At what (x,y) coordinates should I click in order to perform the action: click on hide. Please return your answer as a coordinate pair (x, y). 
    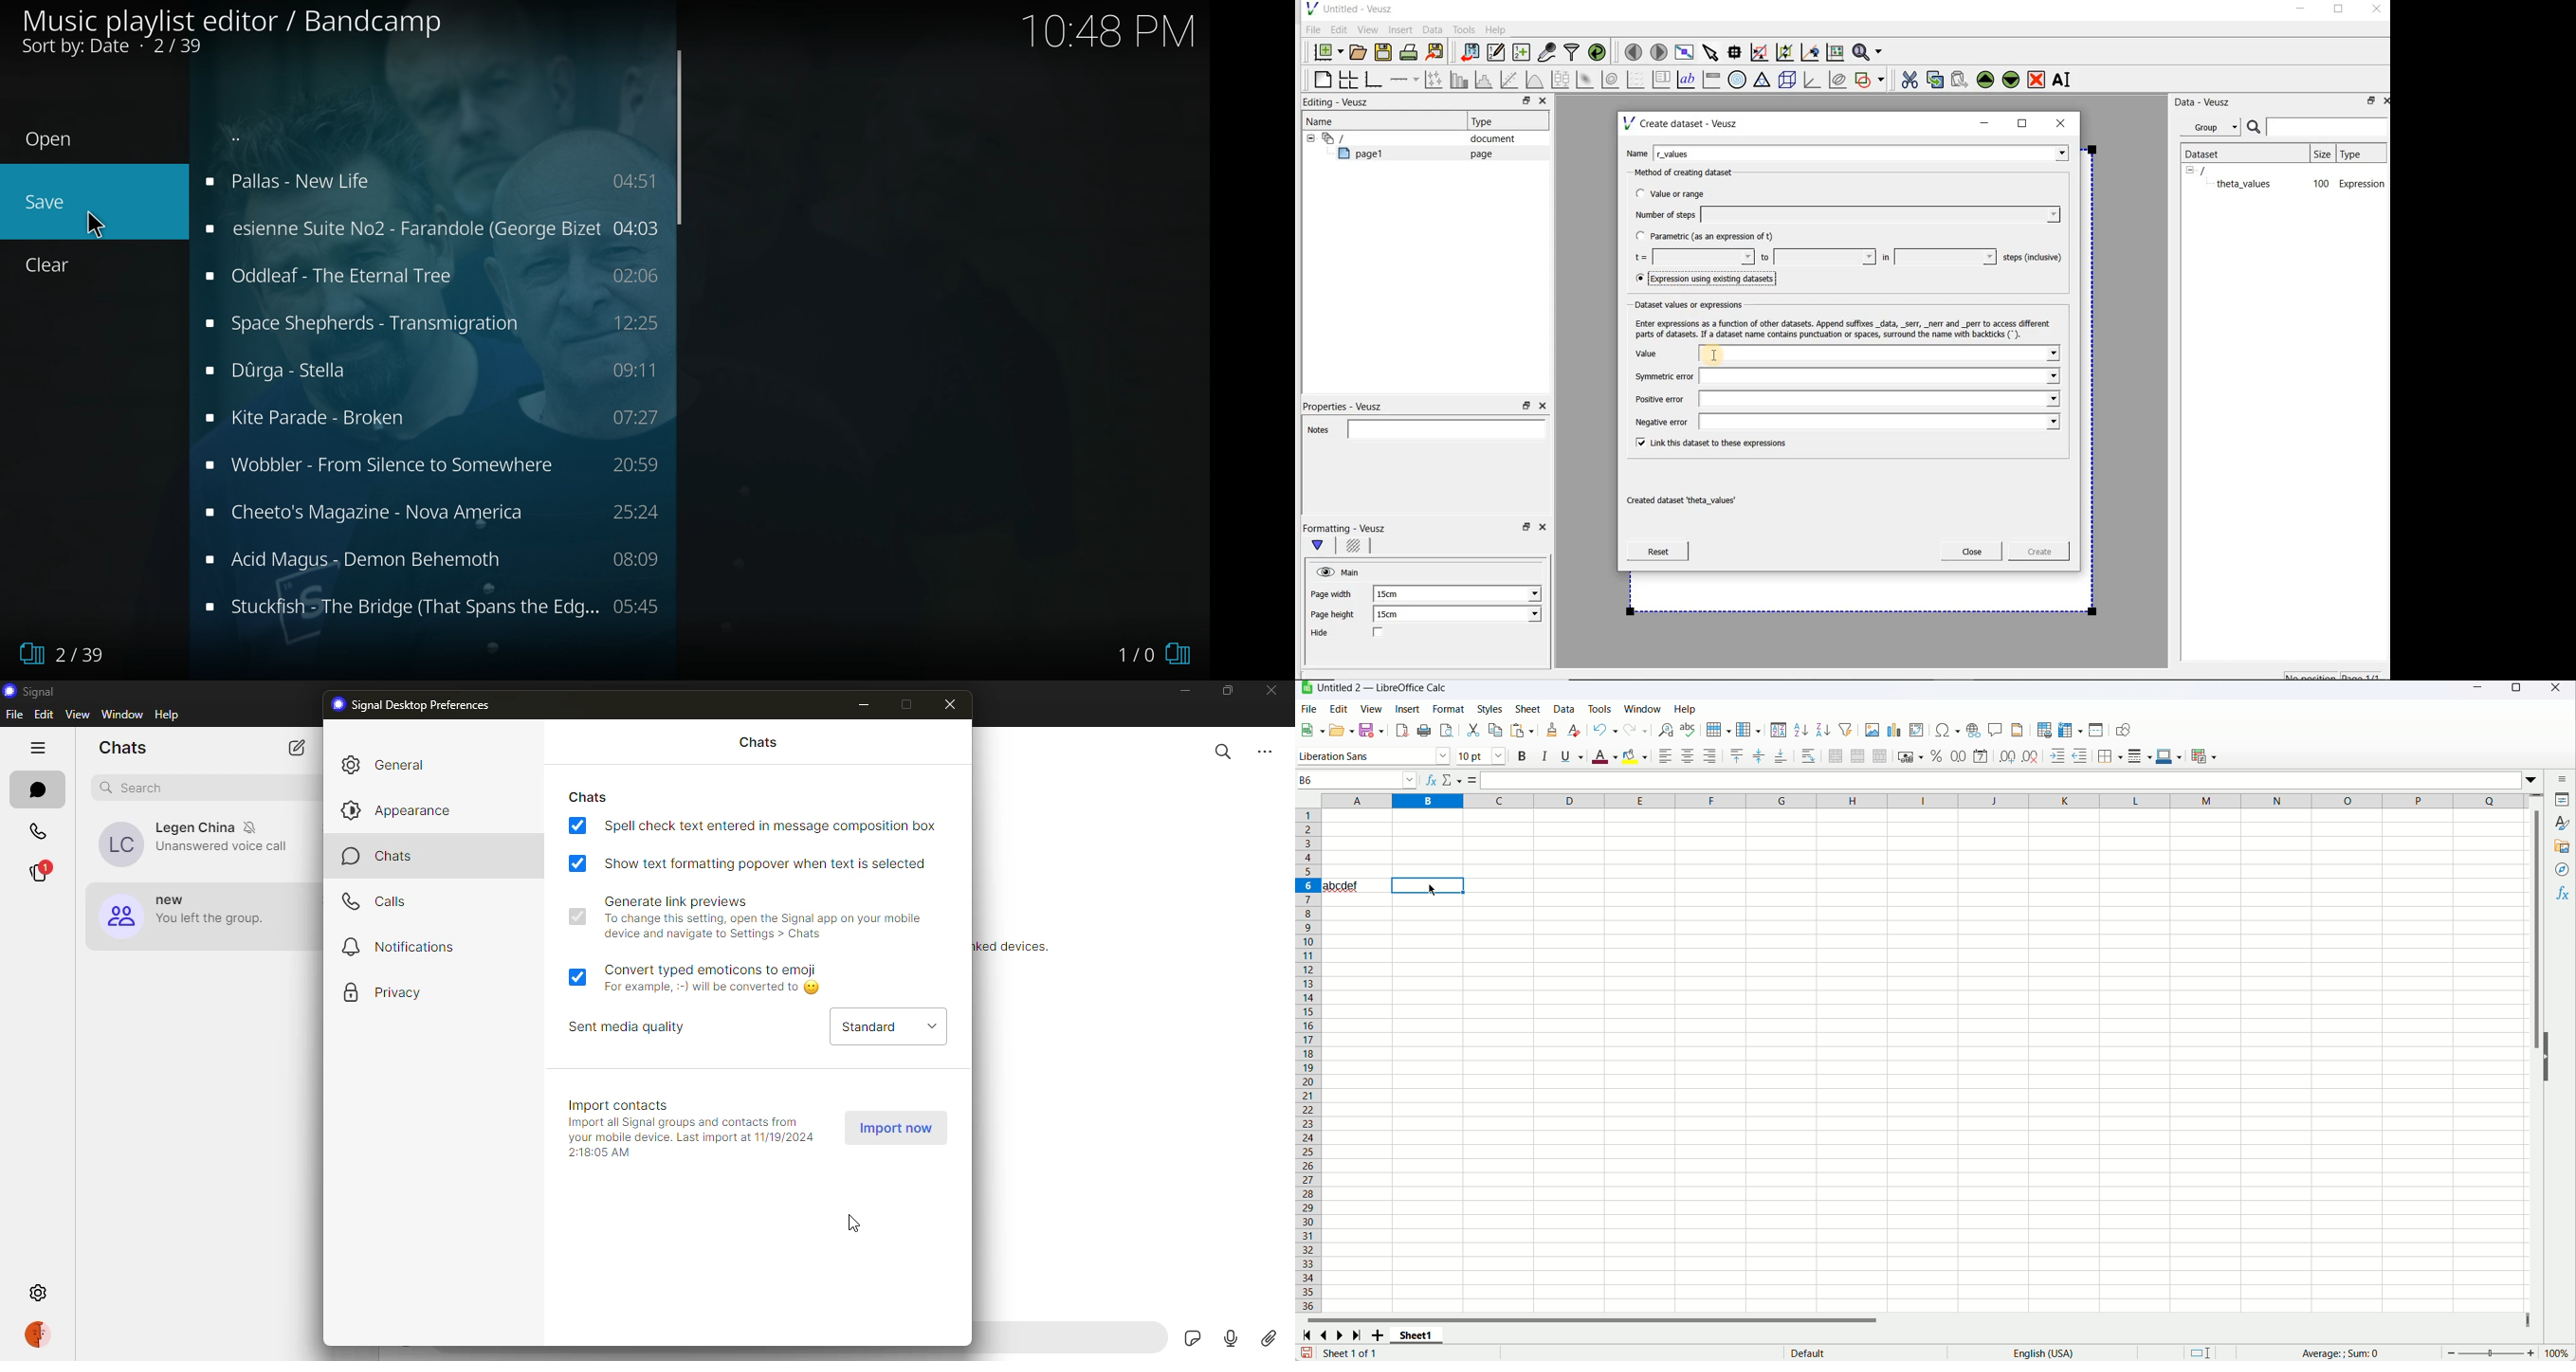
    Looking at the image, I should click on (2548, 1058).